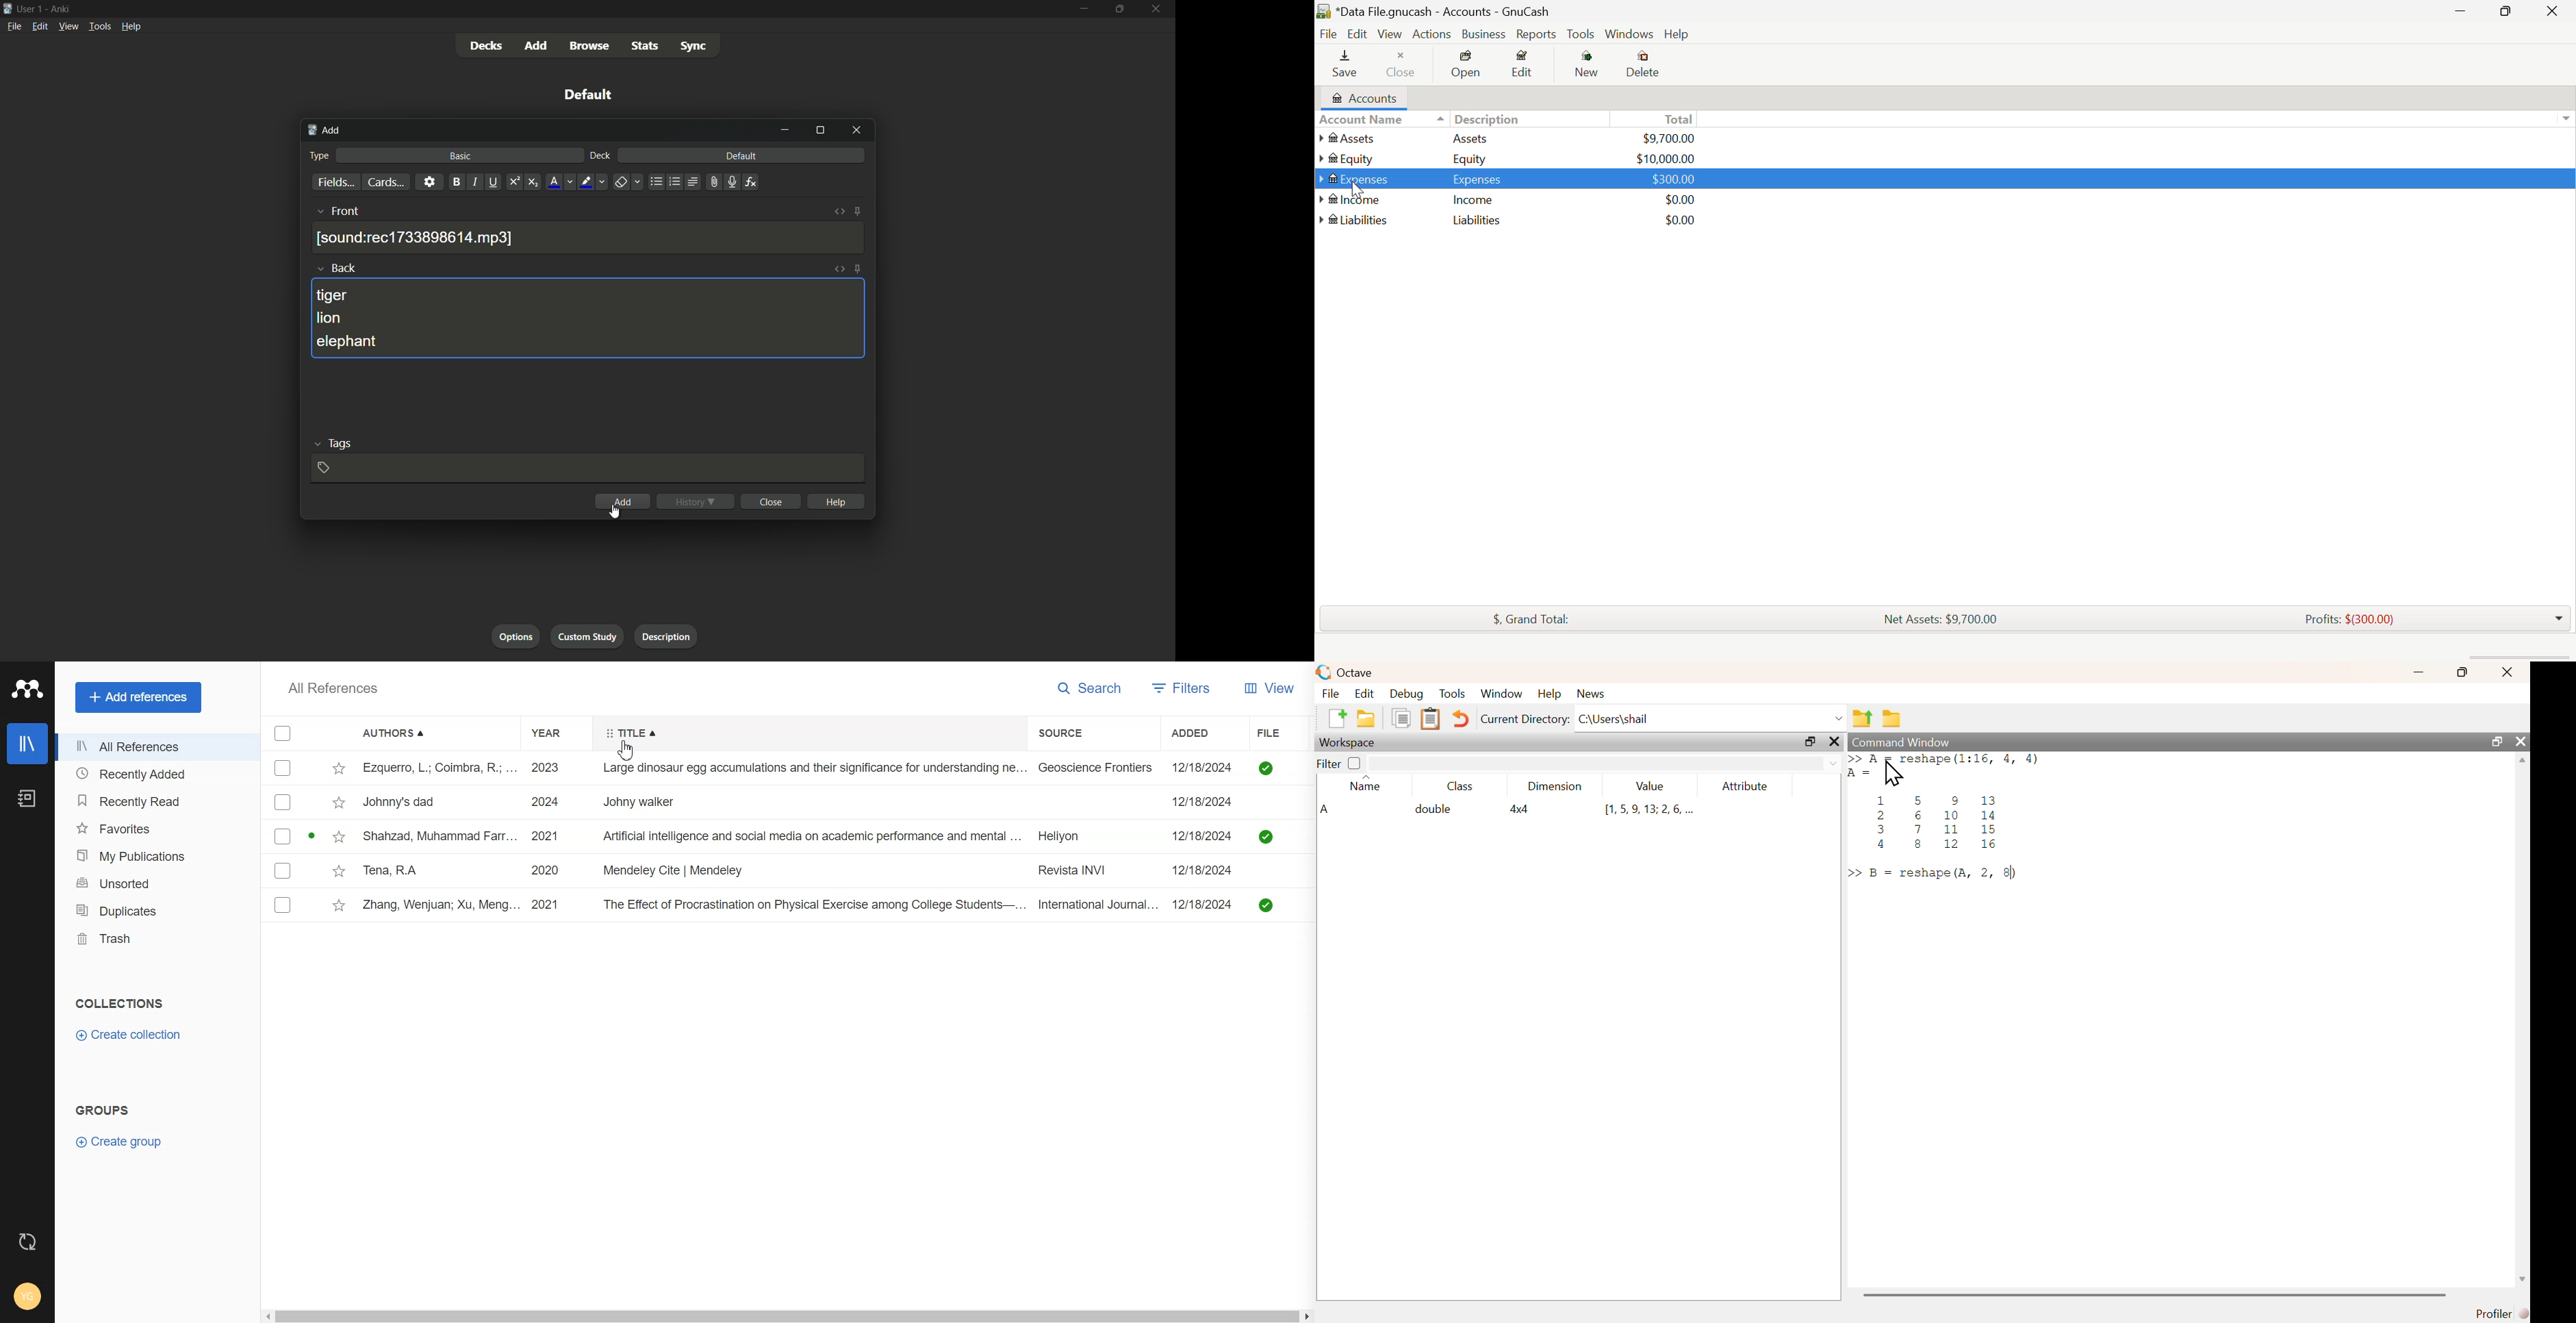  What do you see at coordinates (656, 182) in the screenshot?
I see `unordered list` at bounding box center [656, 182].